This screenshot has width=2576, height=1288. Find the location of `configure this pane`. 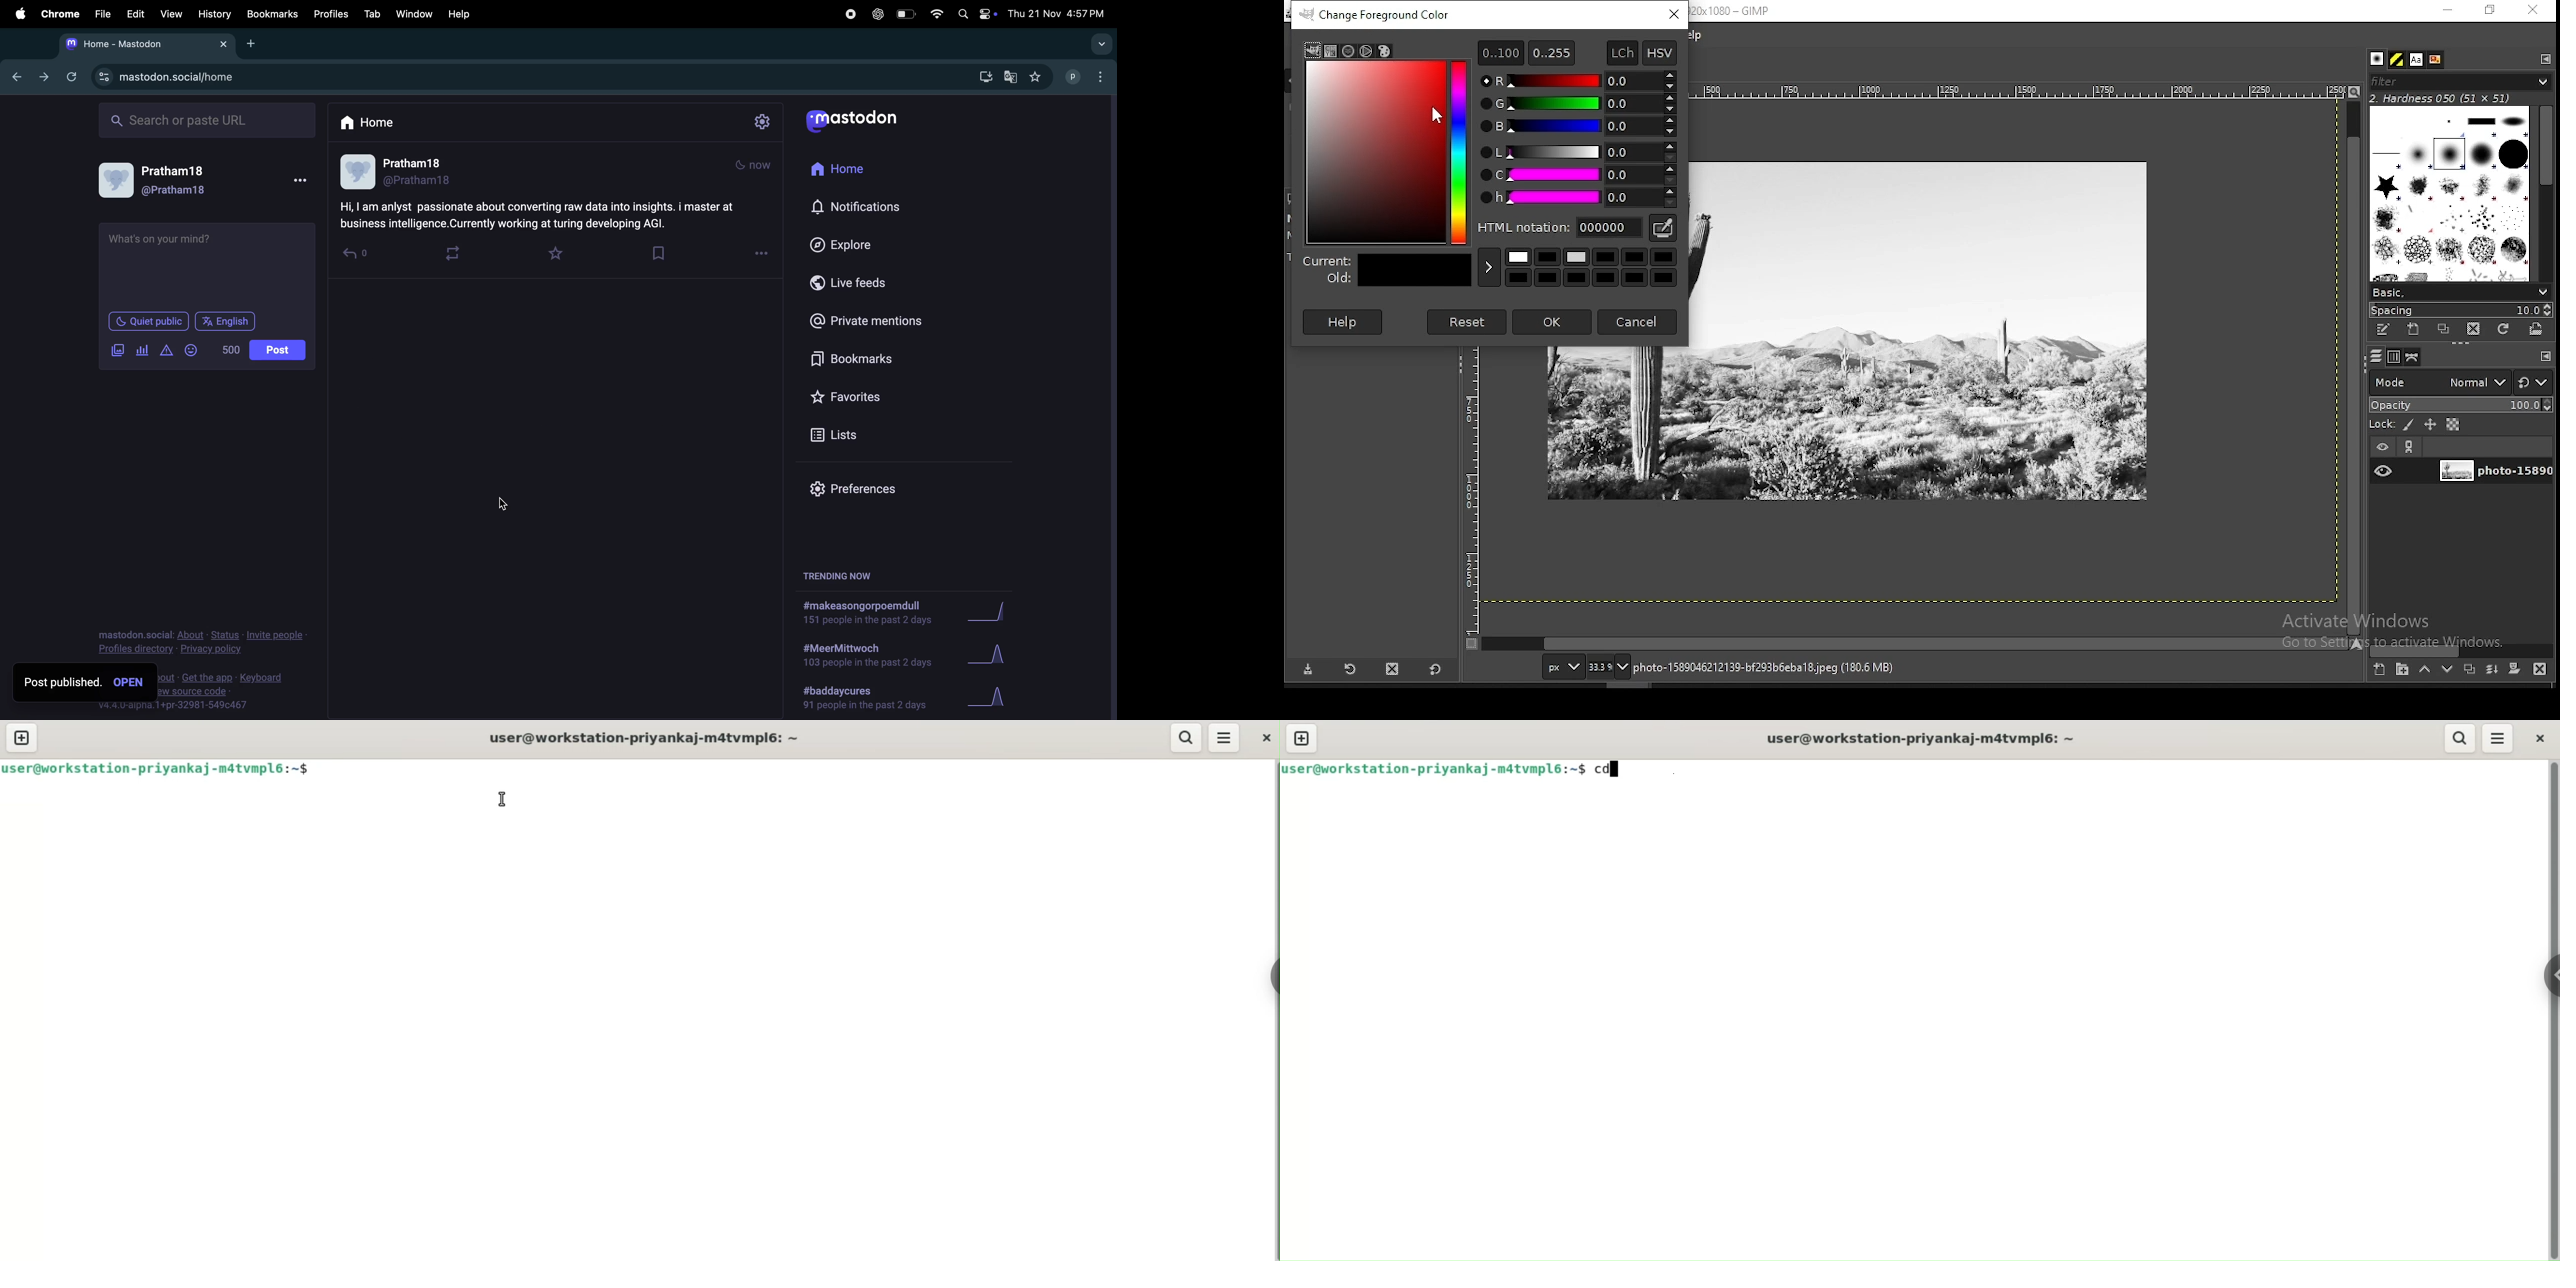

configure this pane is located at coordinates (2544, 356).